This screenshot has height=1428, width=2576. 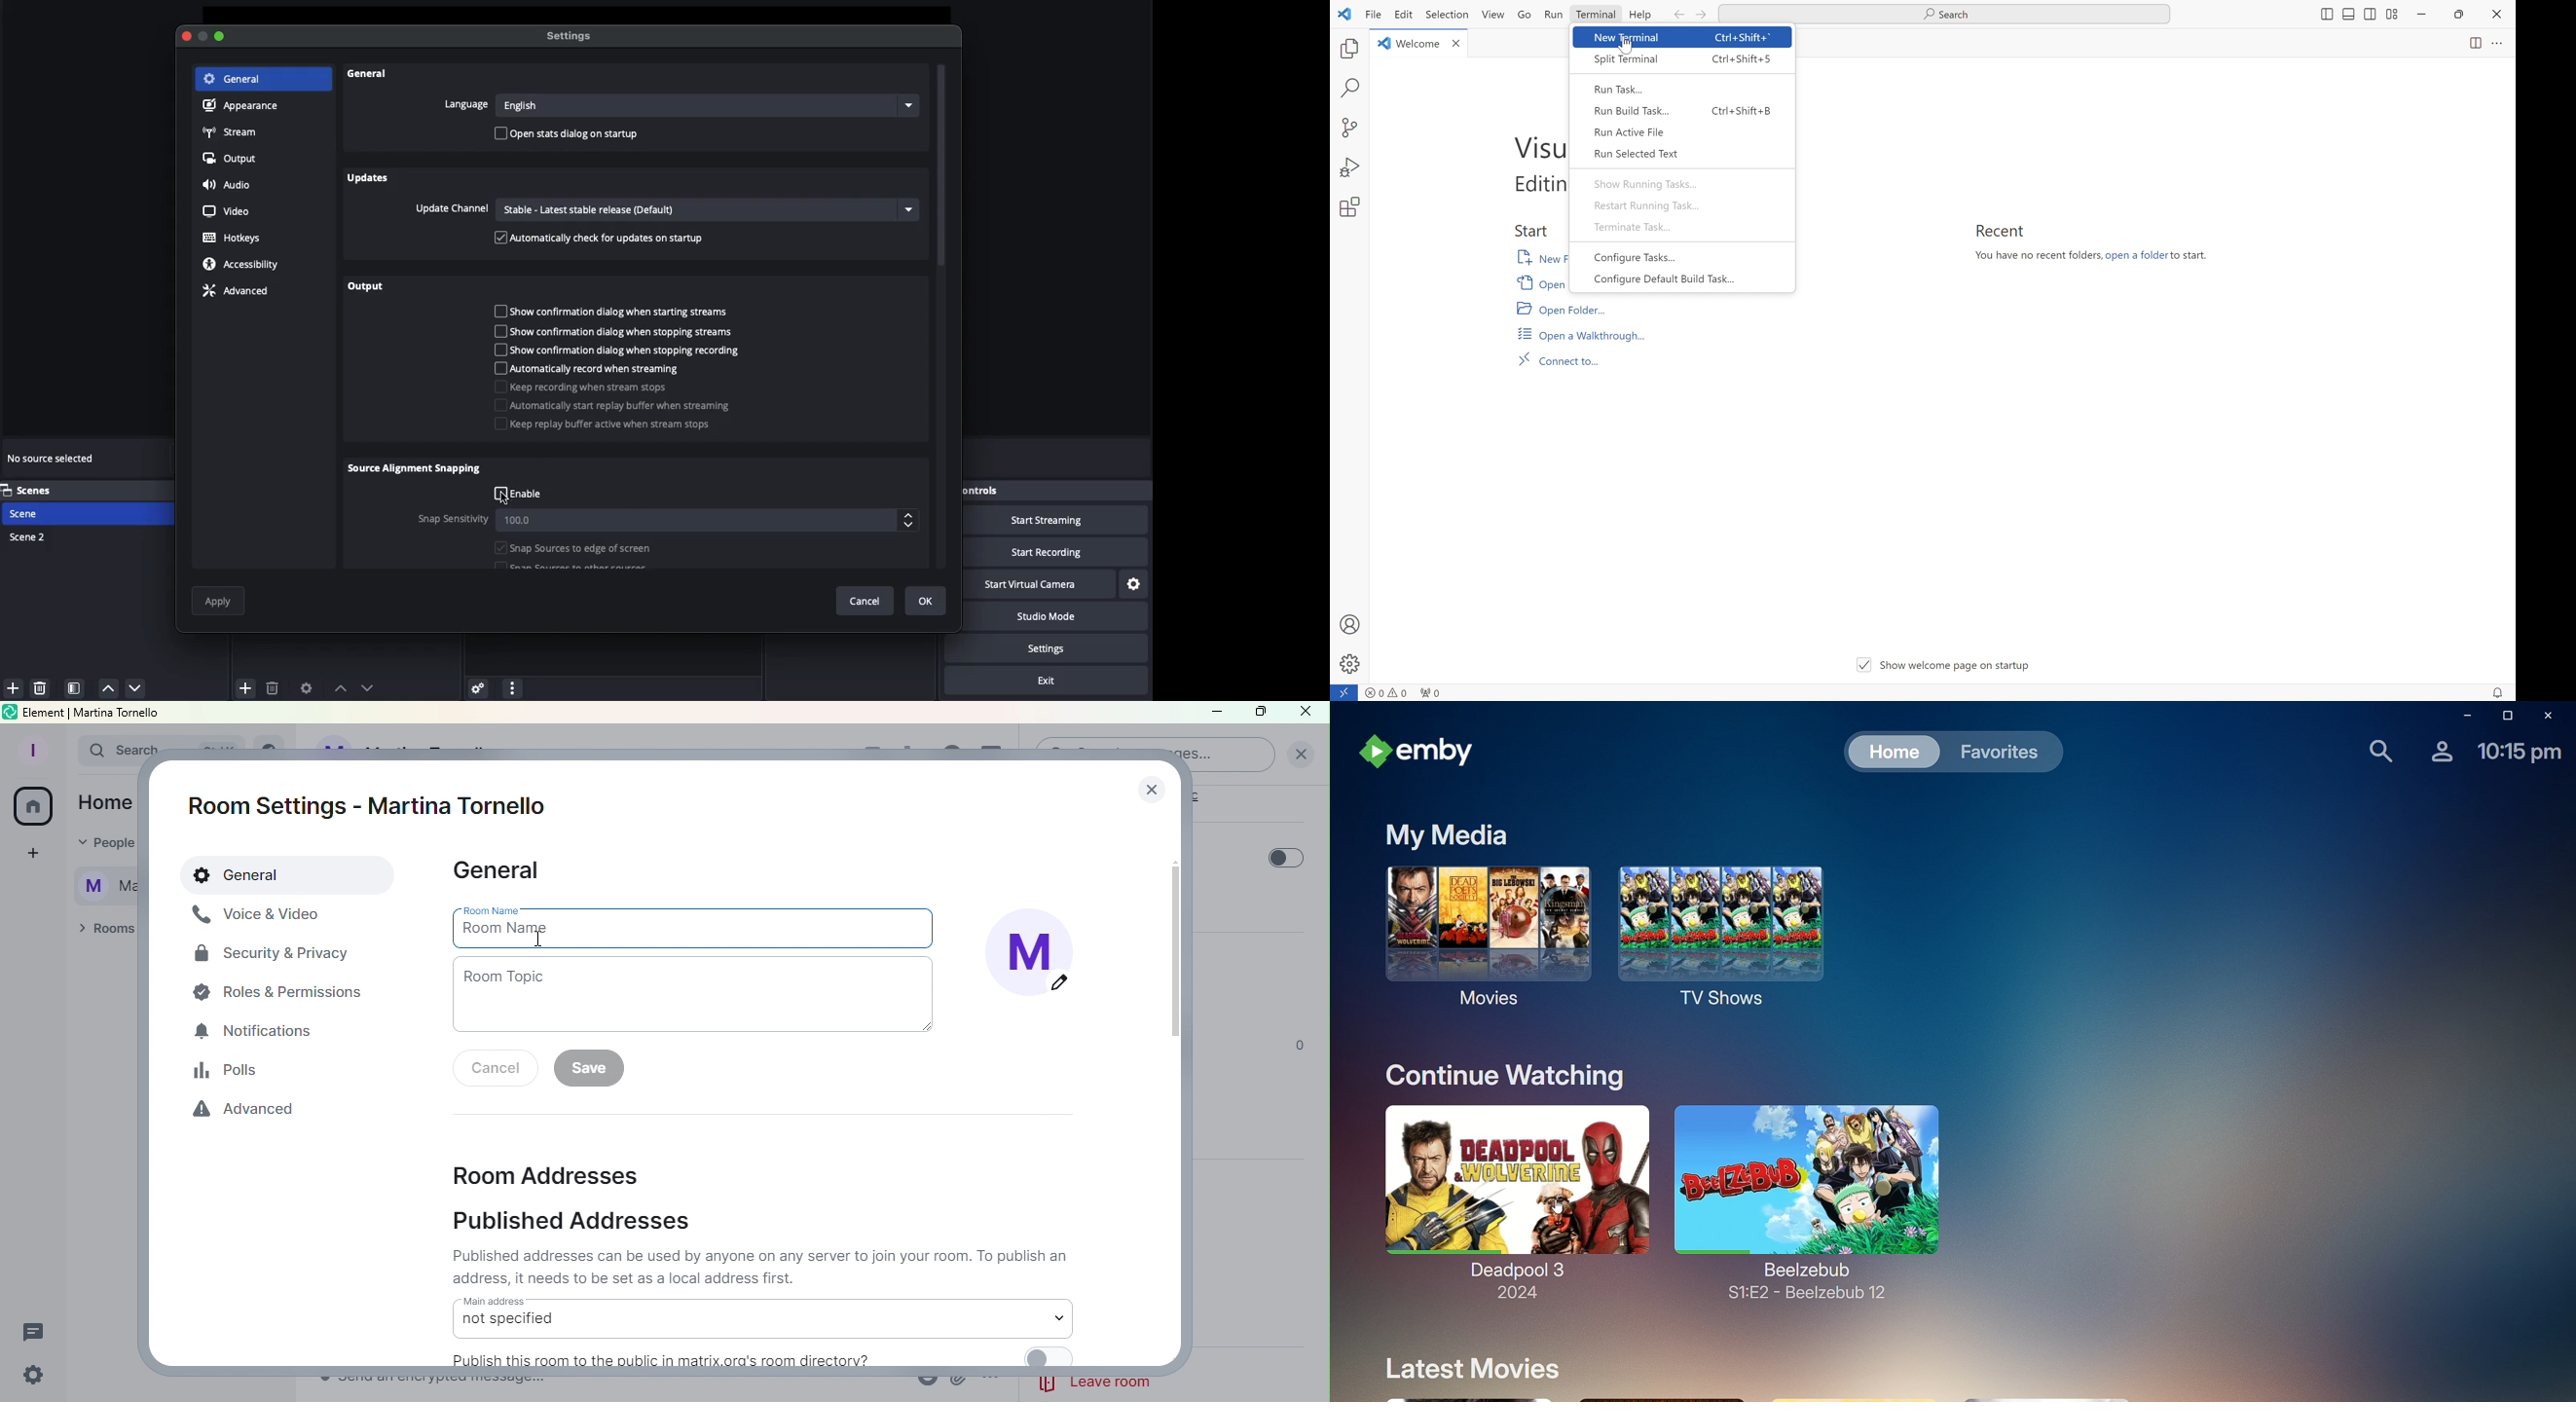 What do you see at coordinates (578, 549) in the screenshot?
I see `Snap source to edge of screen` at bounding box center [578, 549].